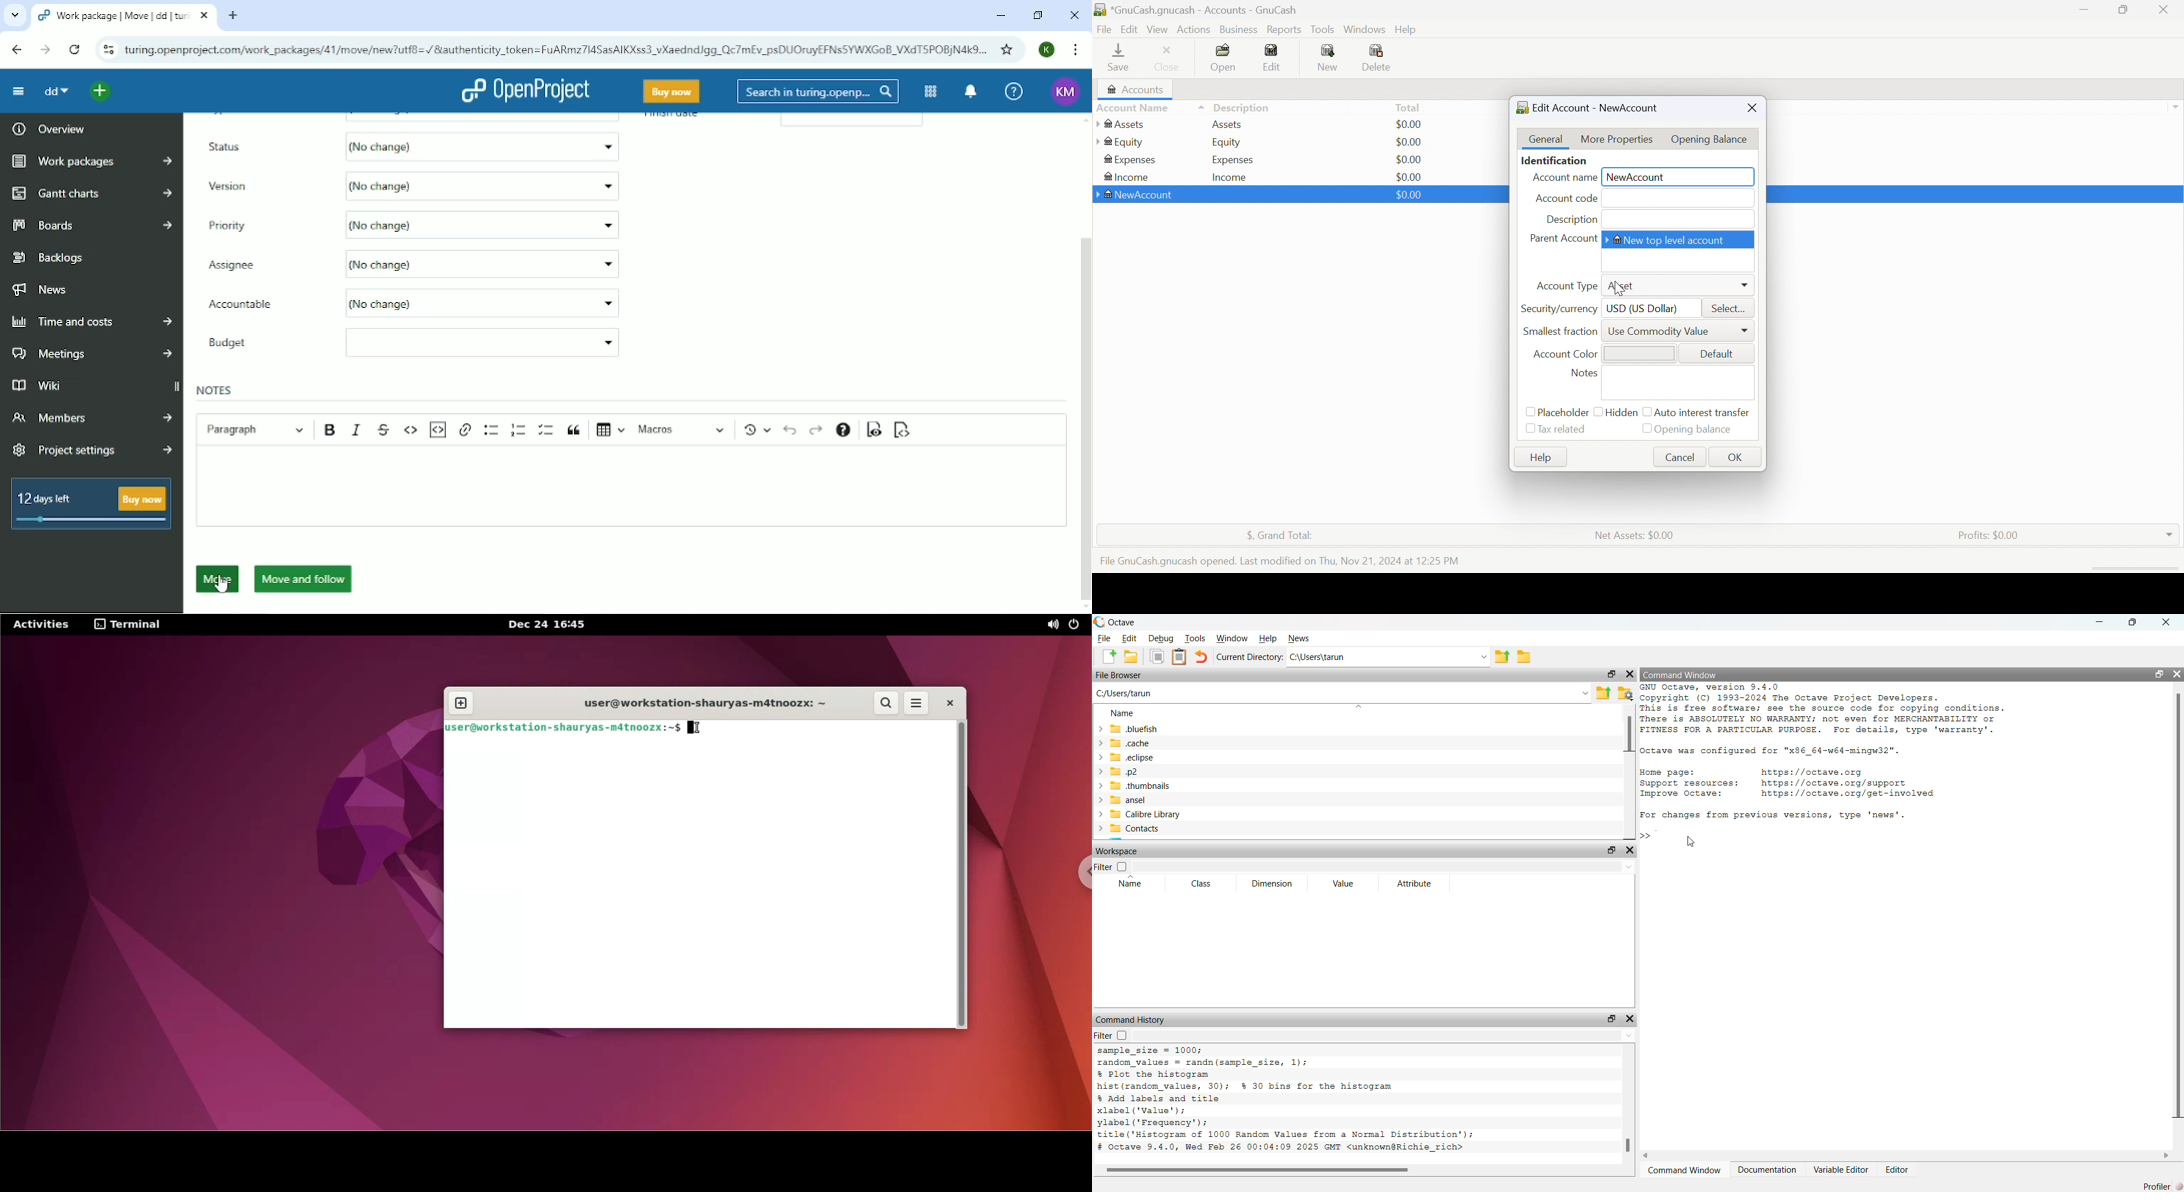  What do you see at coordinates (1585, 693) in the screenshot?
I see `dropdown` at bounding box center [1585, 693].